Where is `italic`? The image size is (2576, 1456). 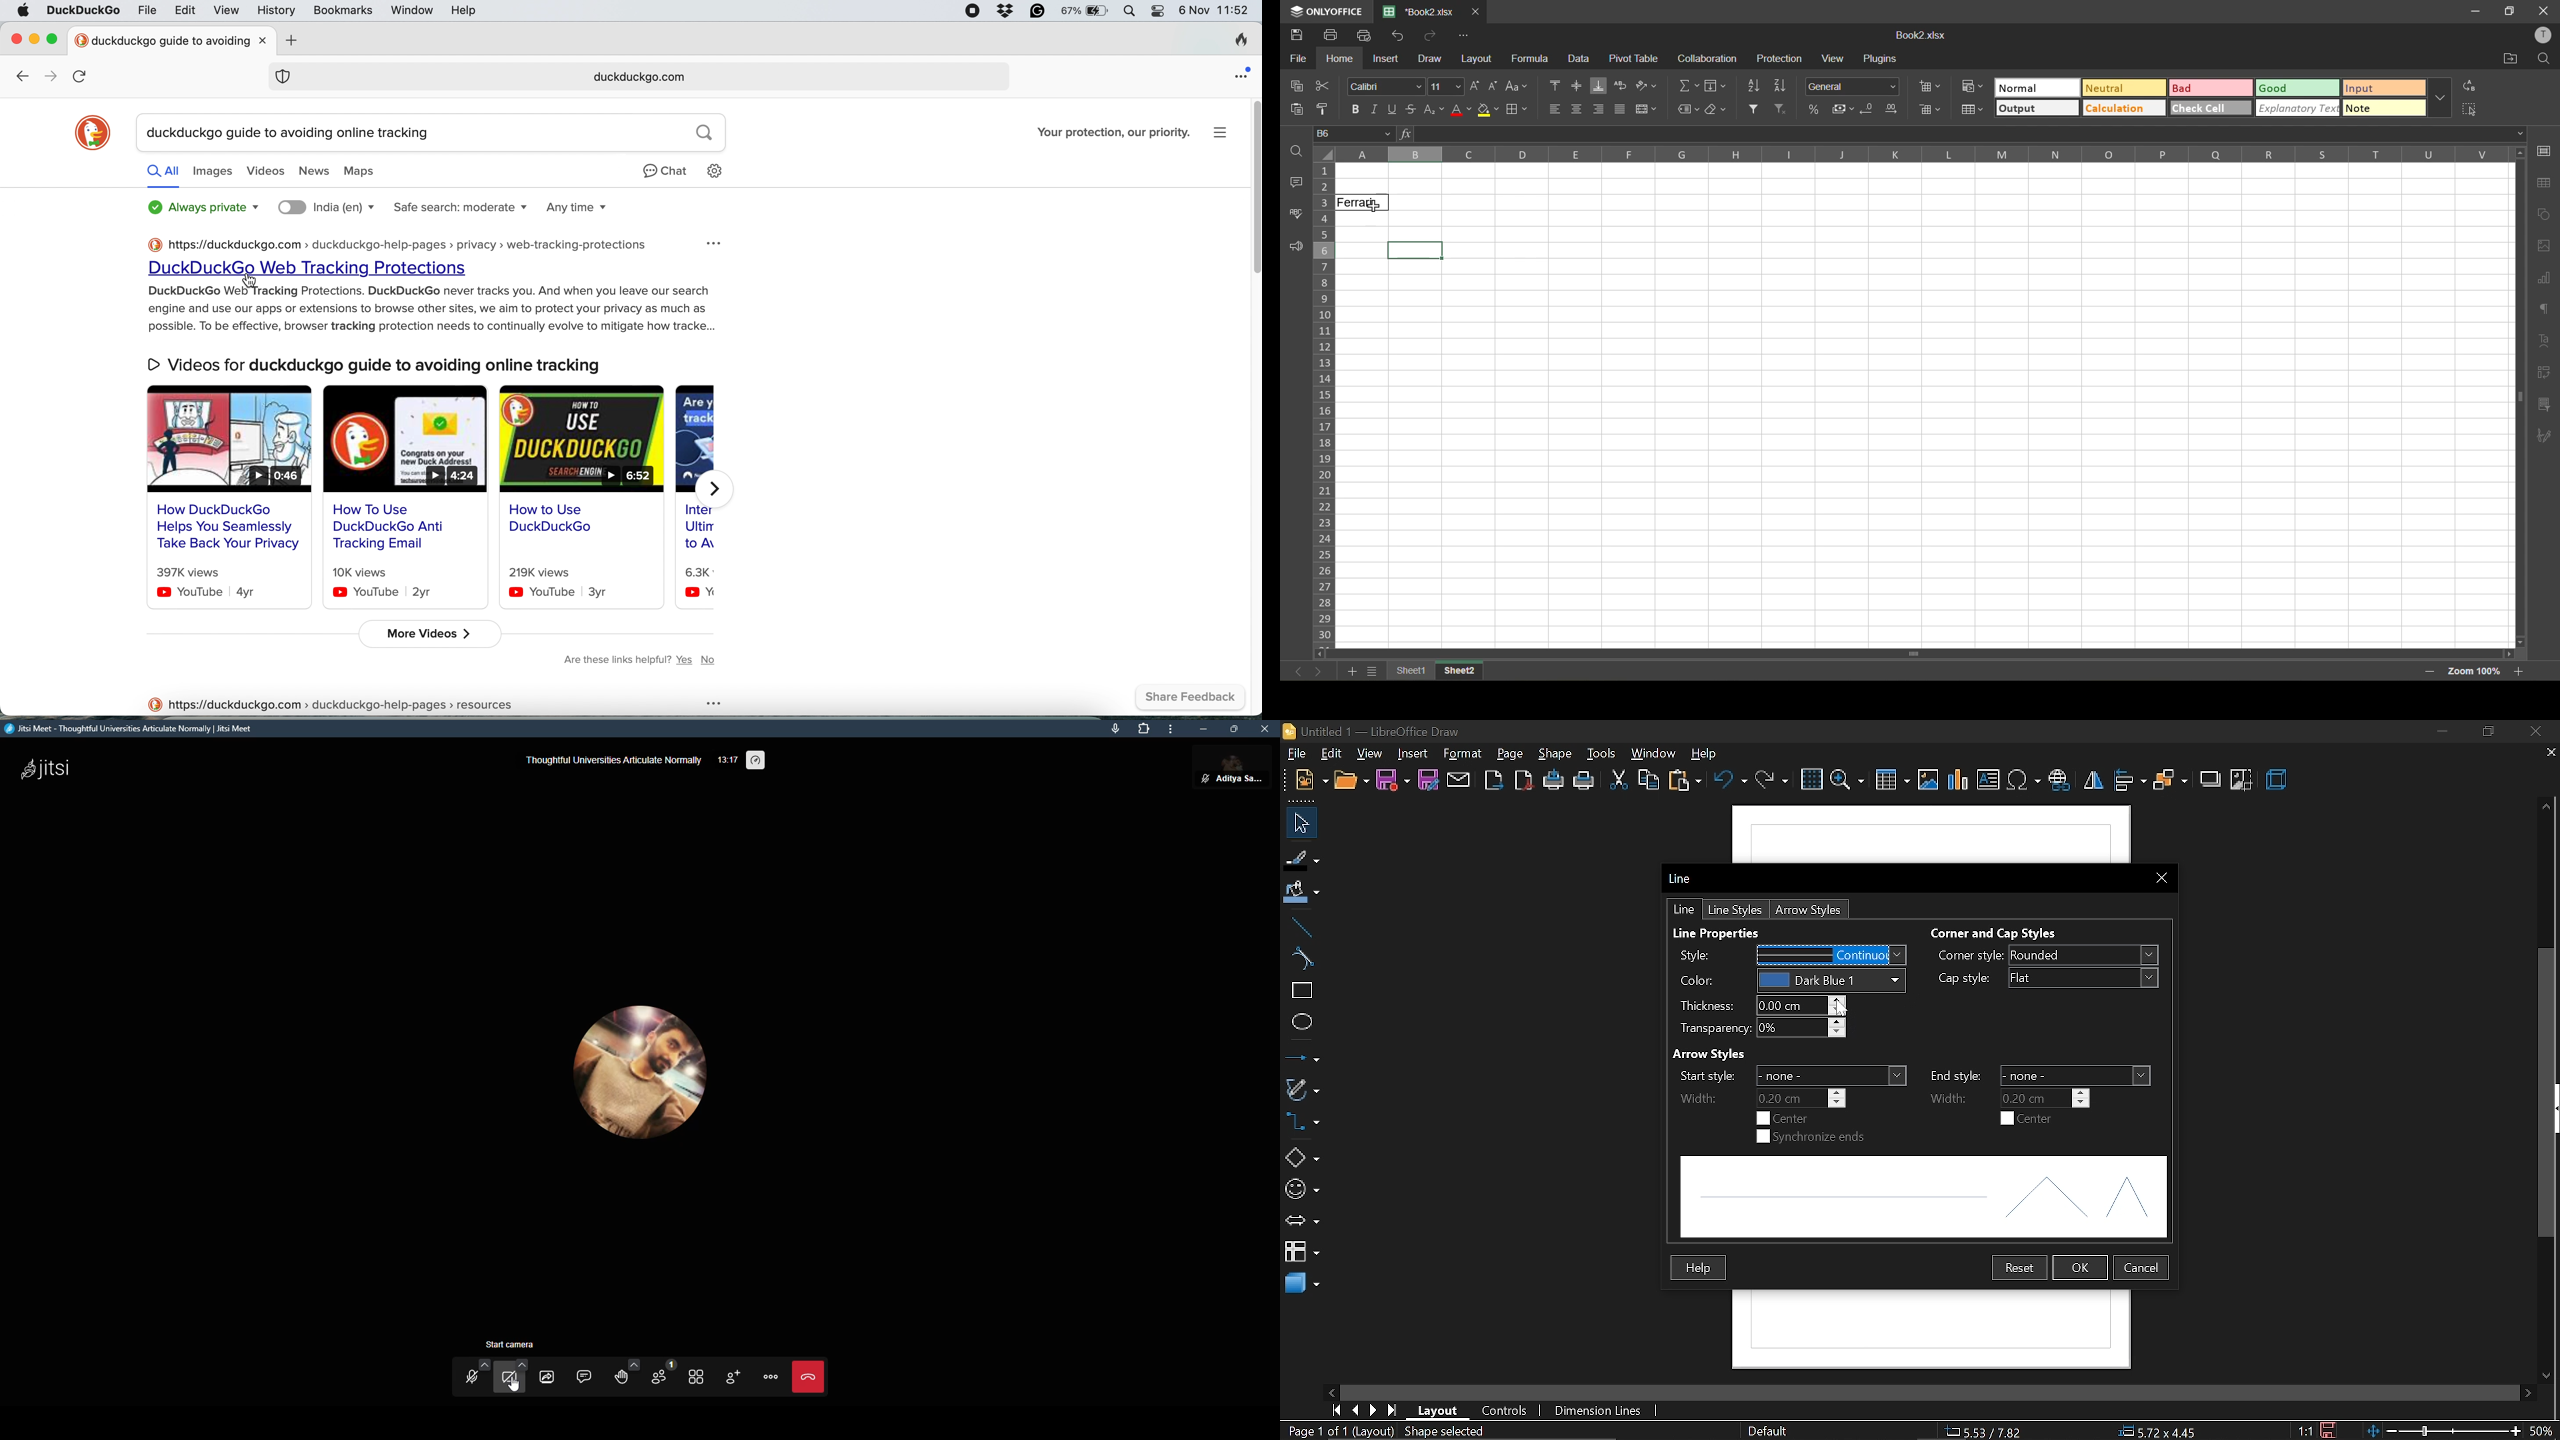
italic is located at coordinates (1377, 109).